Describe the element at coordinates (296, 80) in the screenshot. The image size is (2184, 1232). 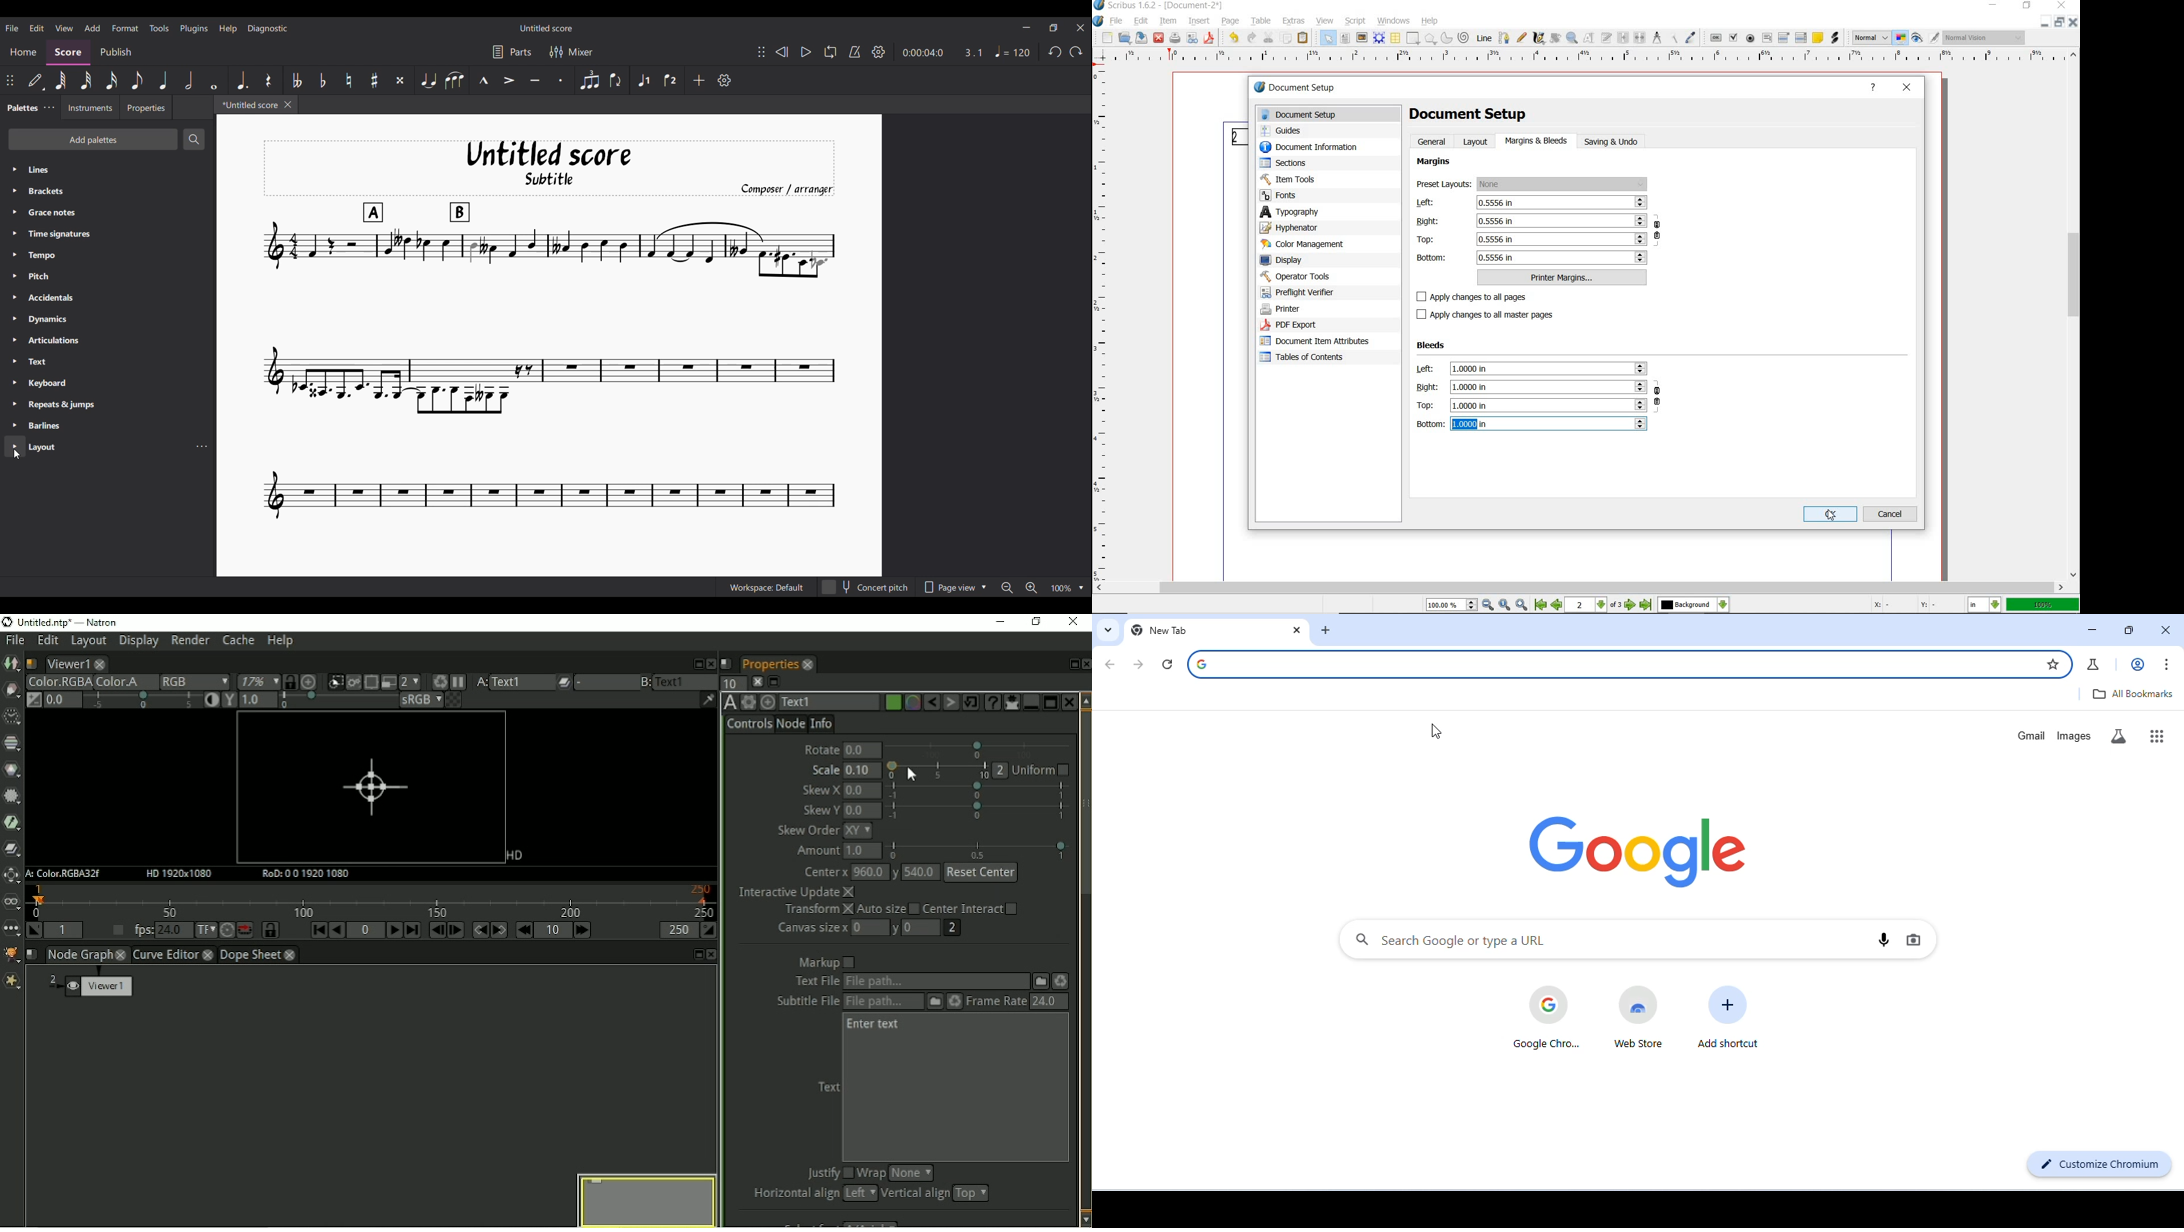
I see `Toggle double flat` at that location.